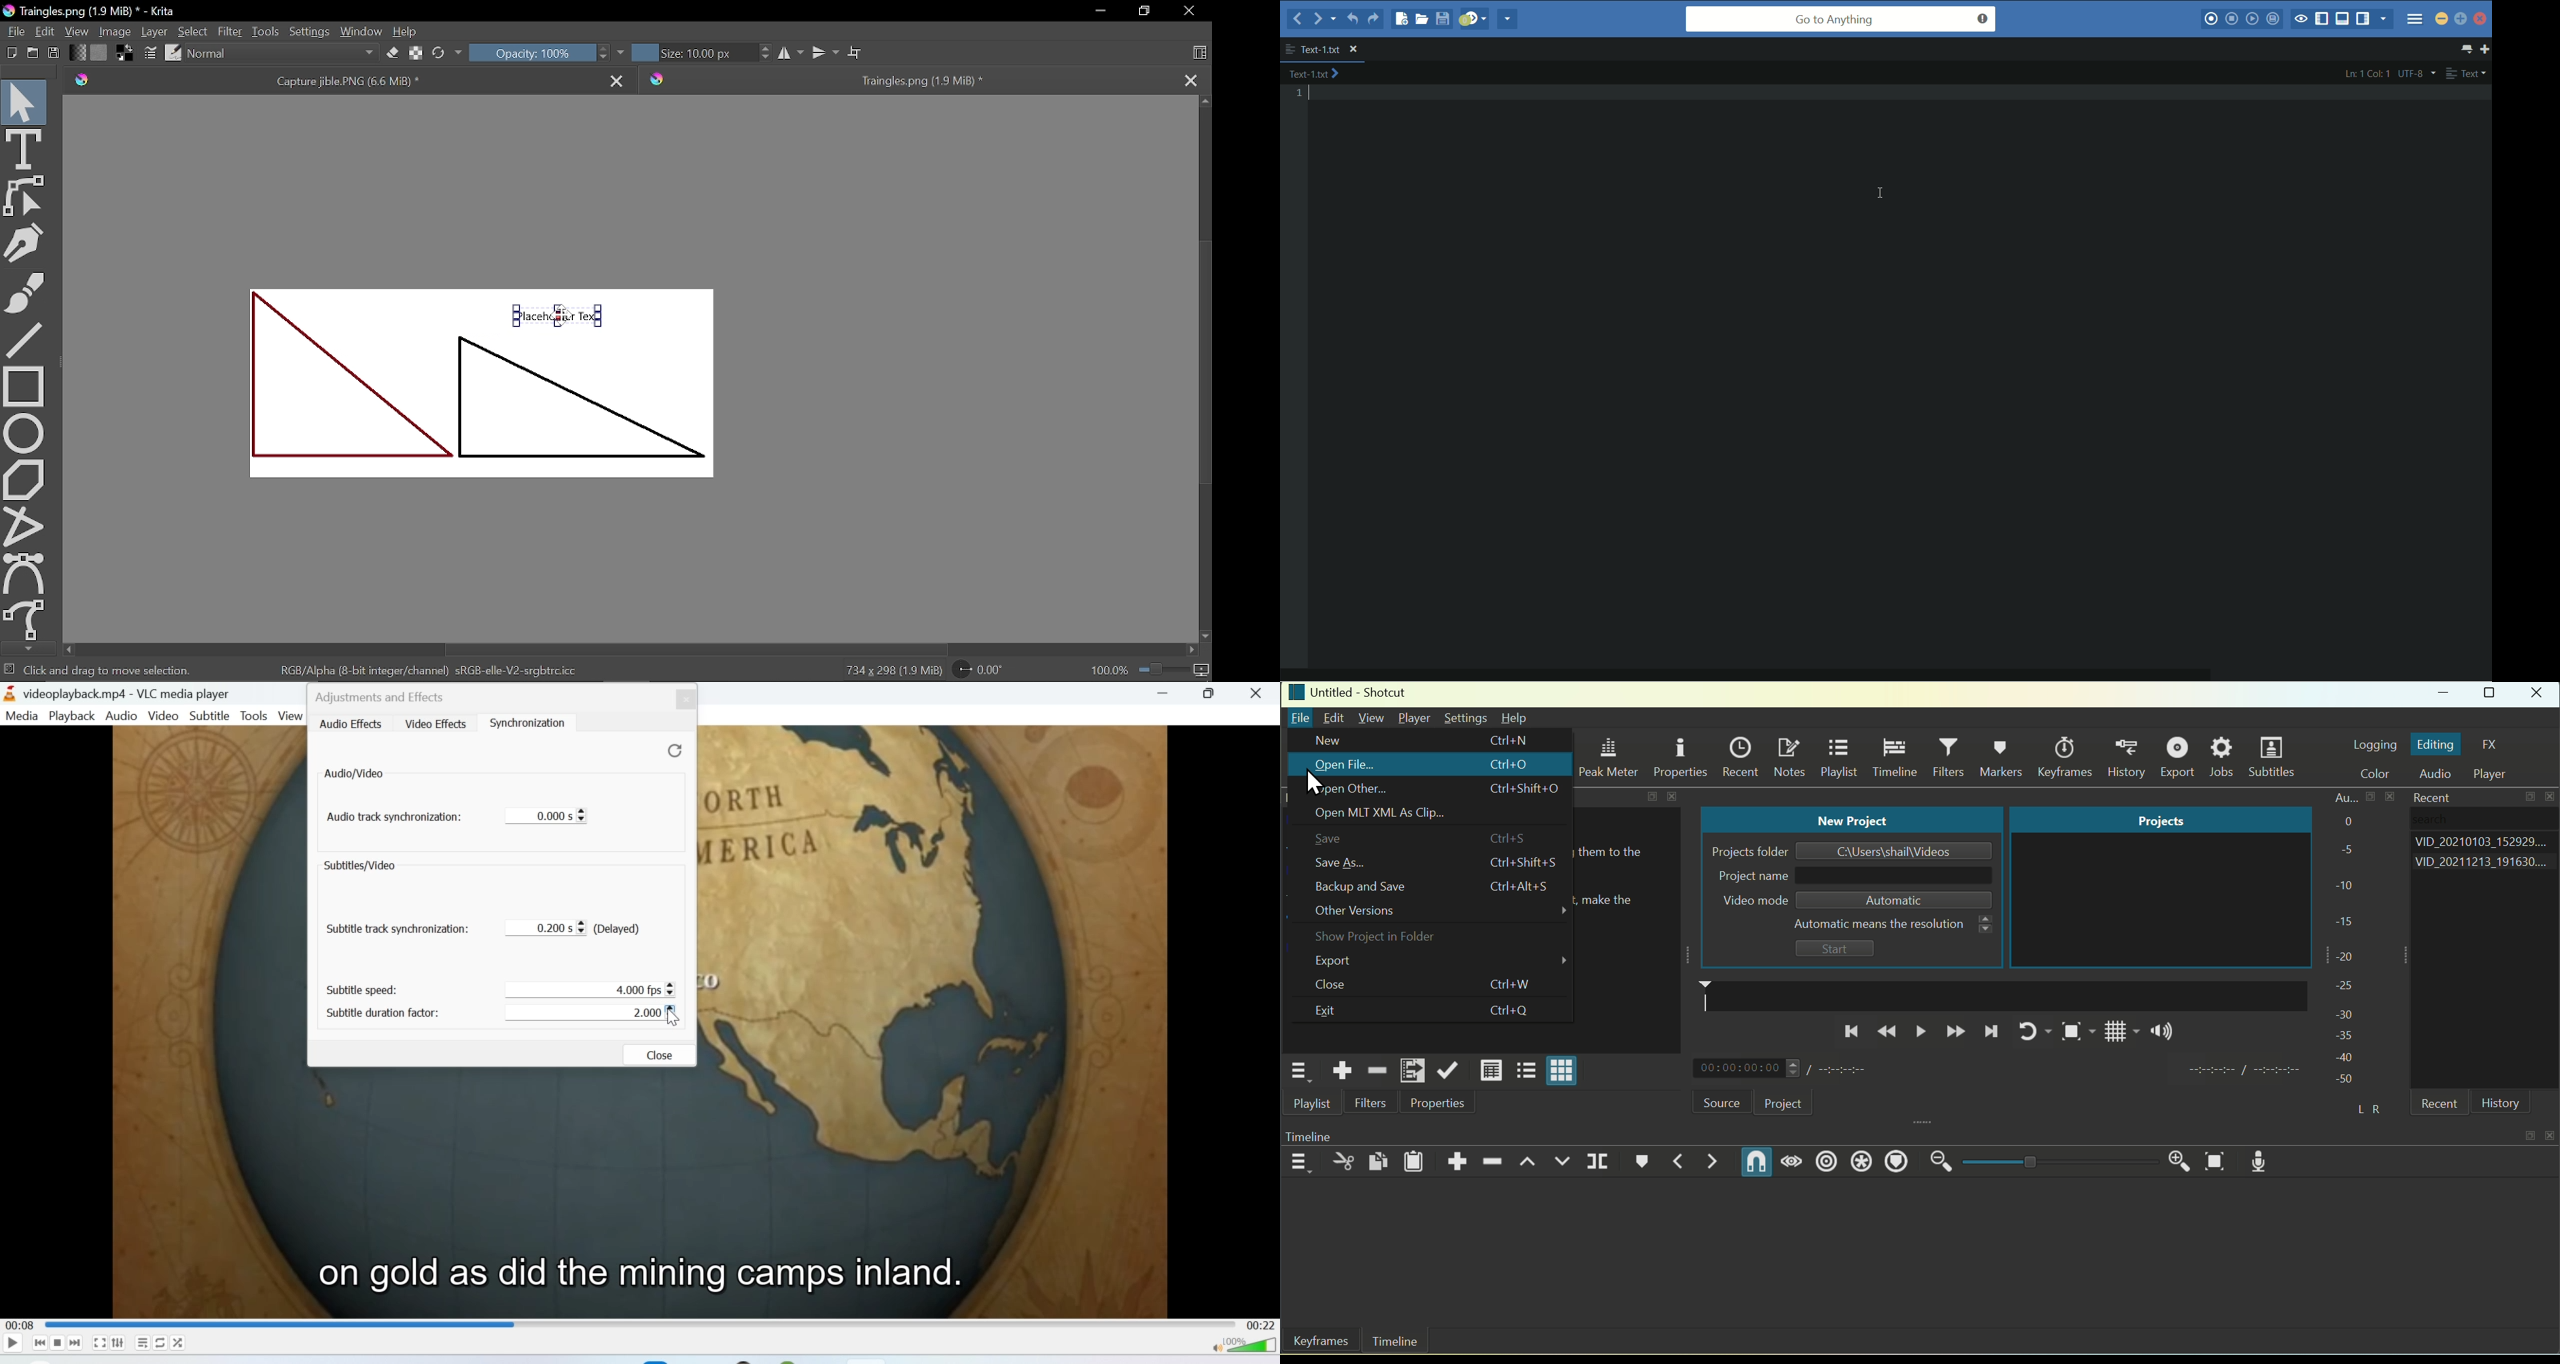 The image size is (2576, 1372). Describe the element at coordinates (1332, 21) in the screenshot. I see `recent location` at that location.